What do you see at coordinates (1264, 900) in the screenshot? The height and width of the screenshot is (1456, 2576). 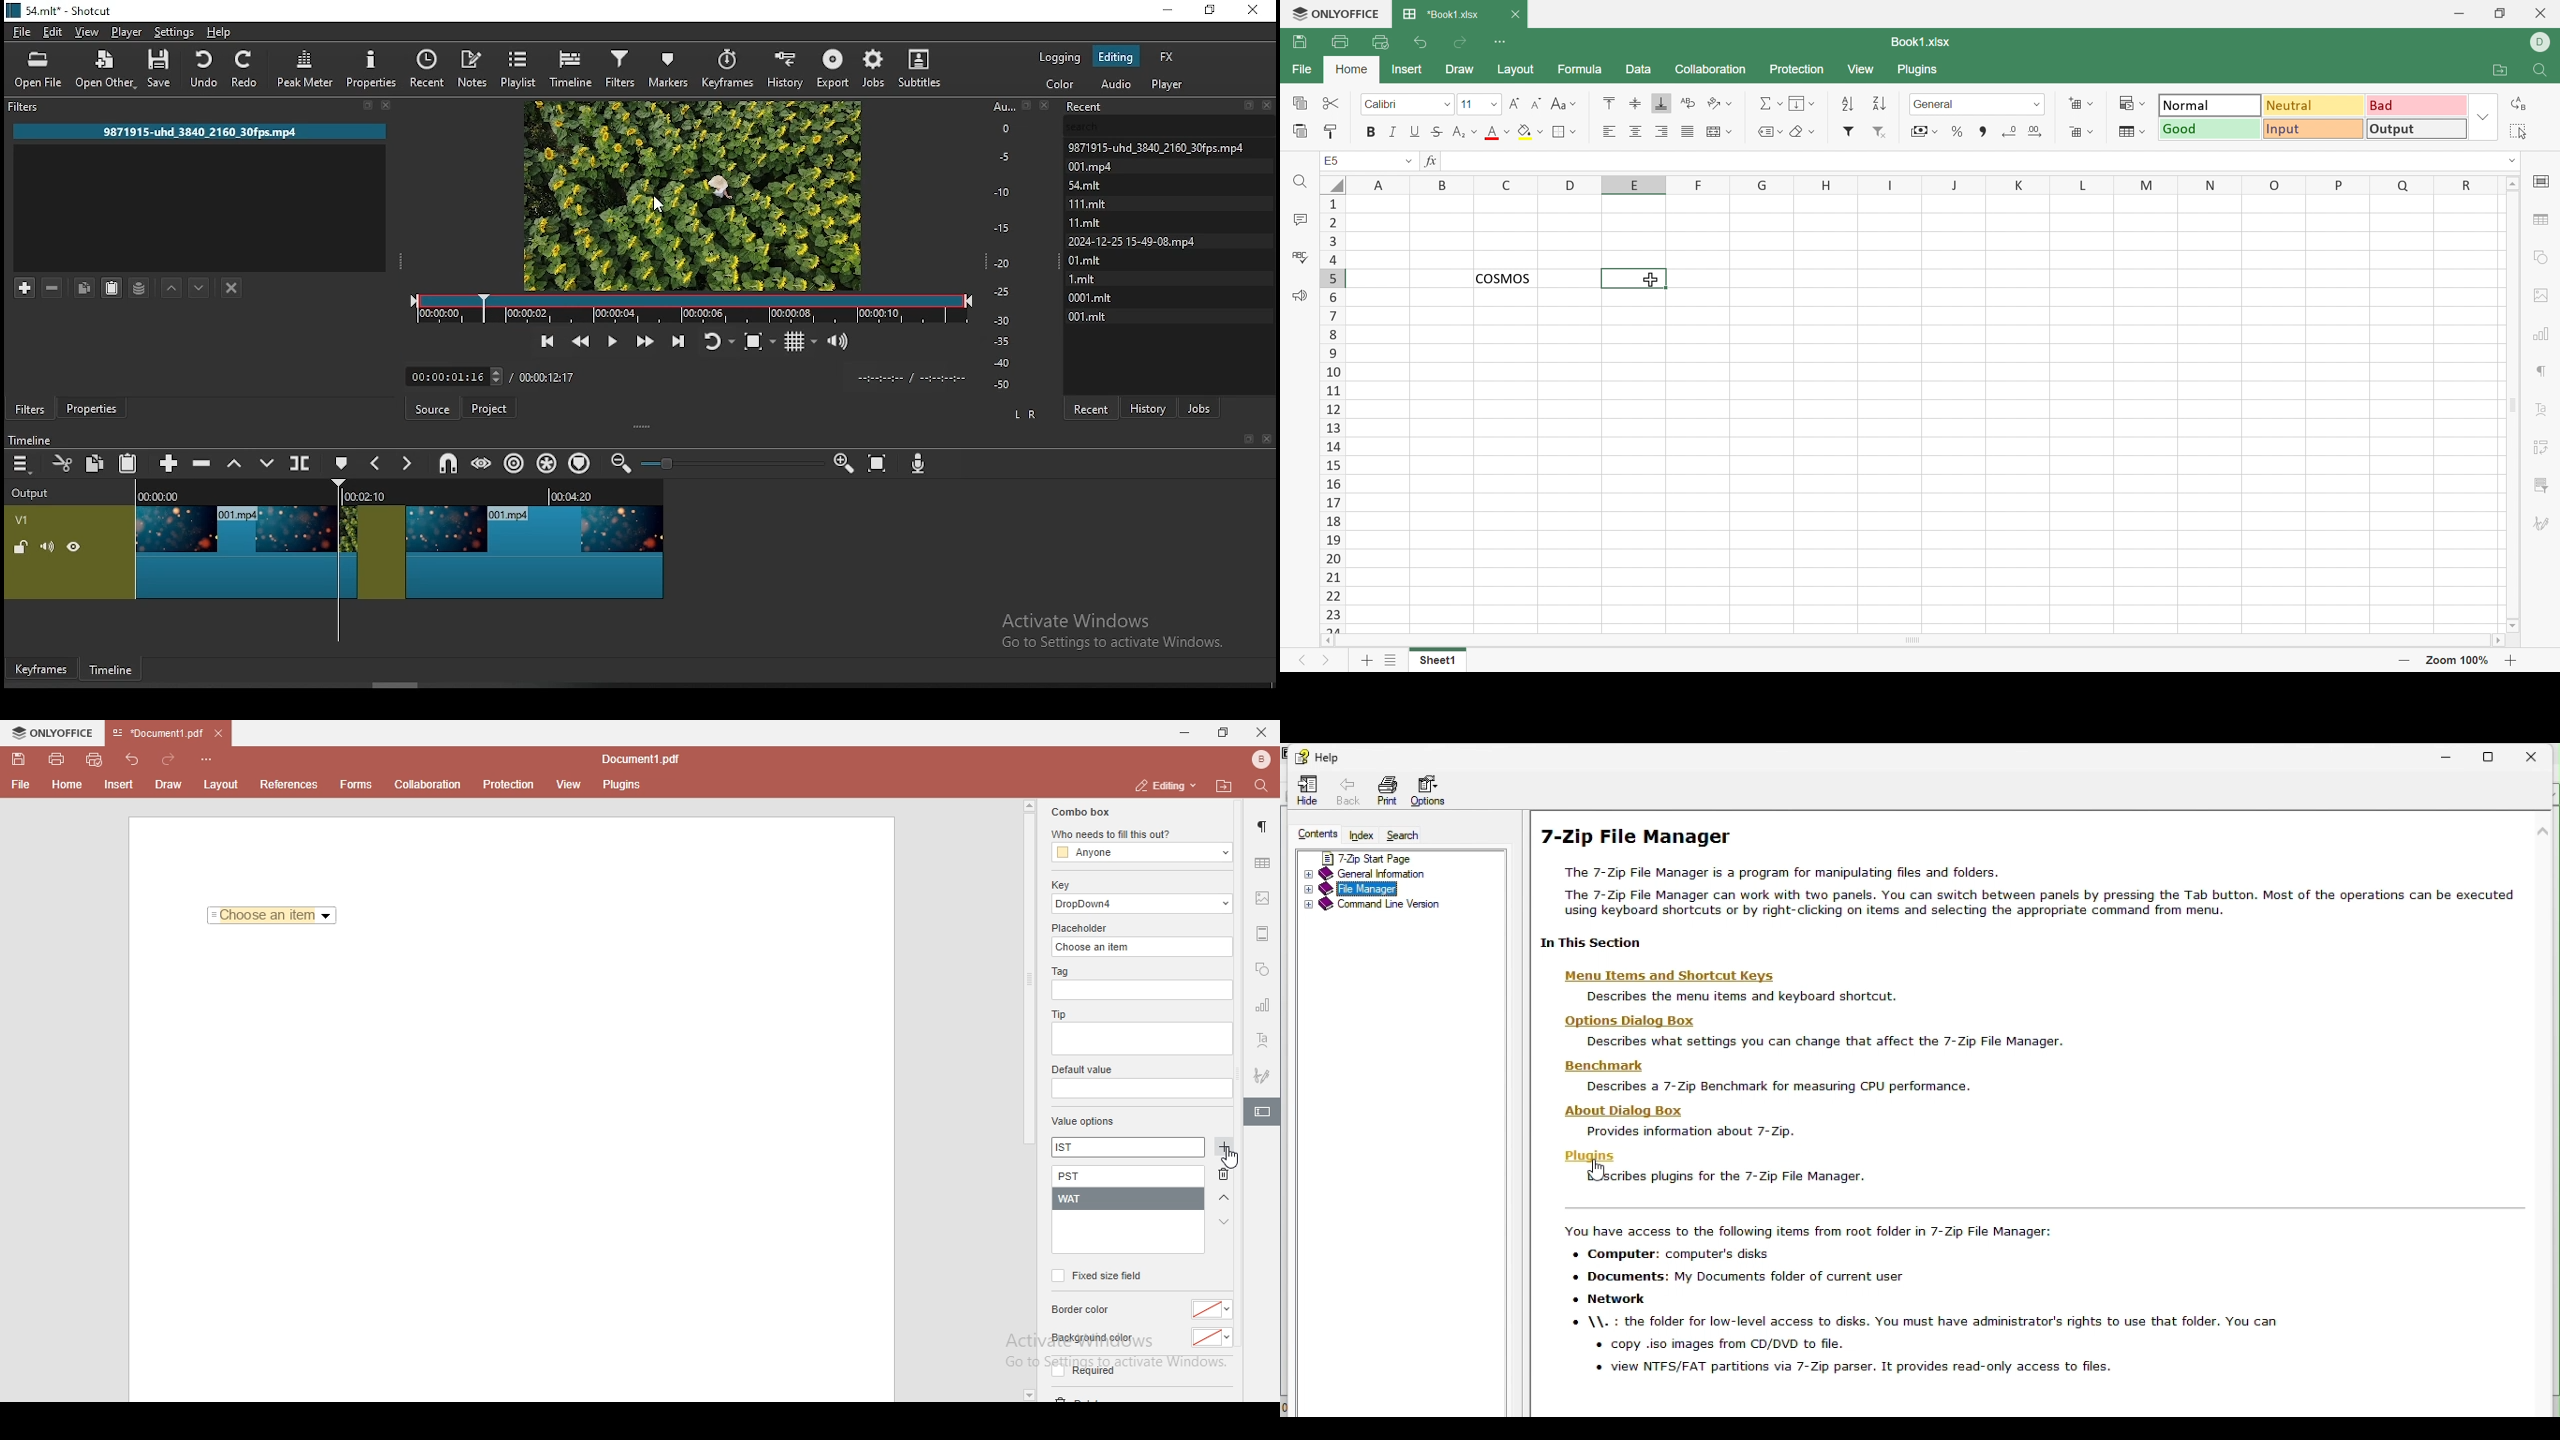 I see `image` at bounding box center [1264, 900].